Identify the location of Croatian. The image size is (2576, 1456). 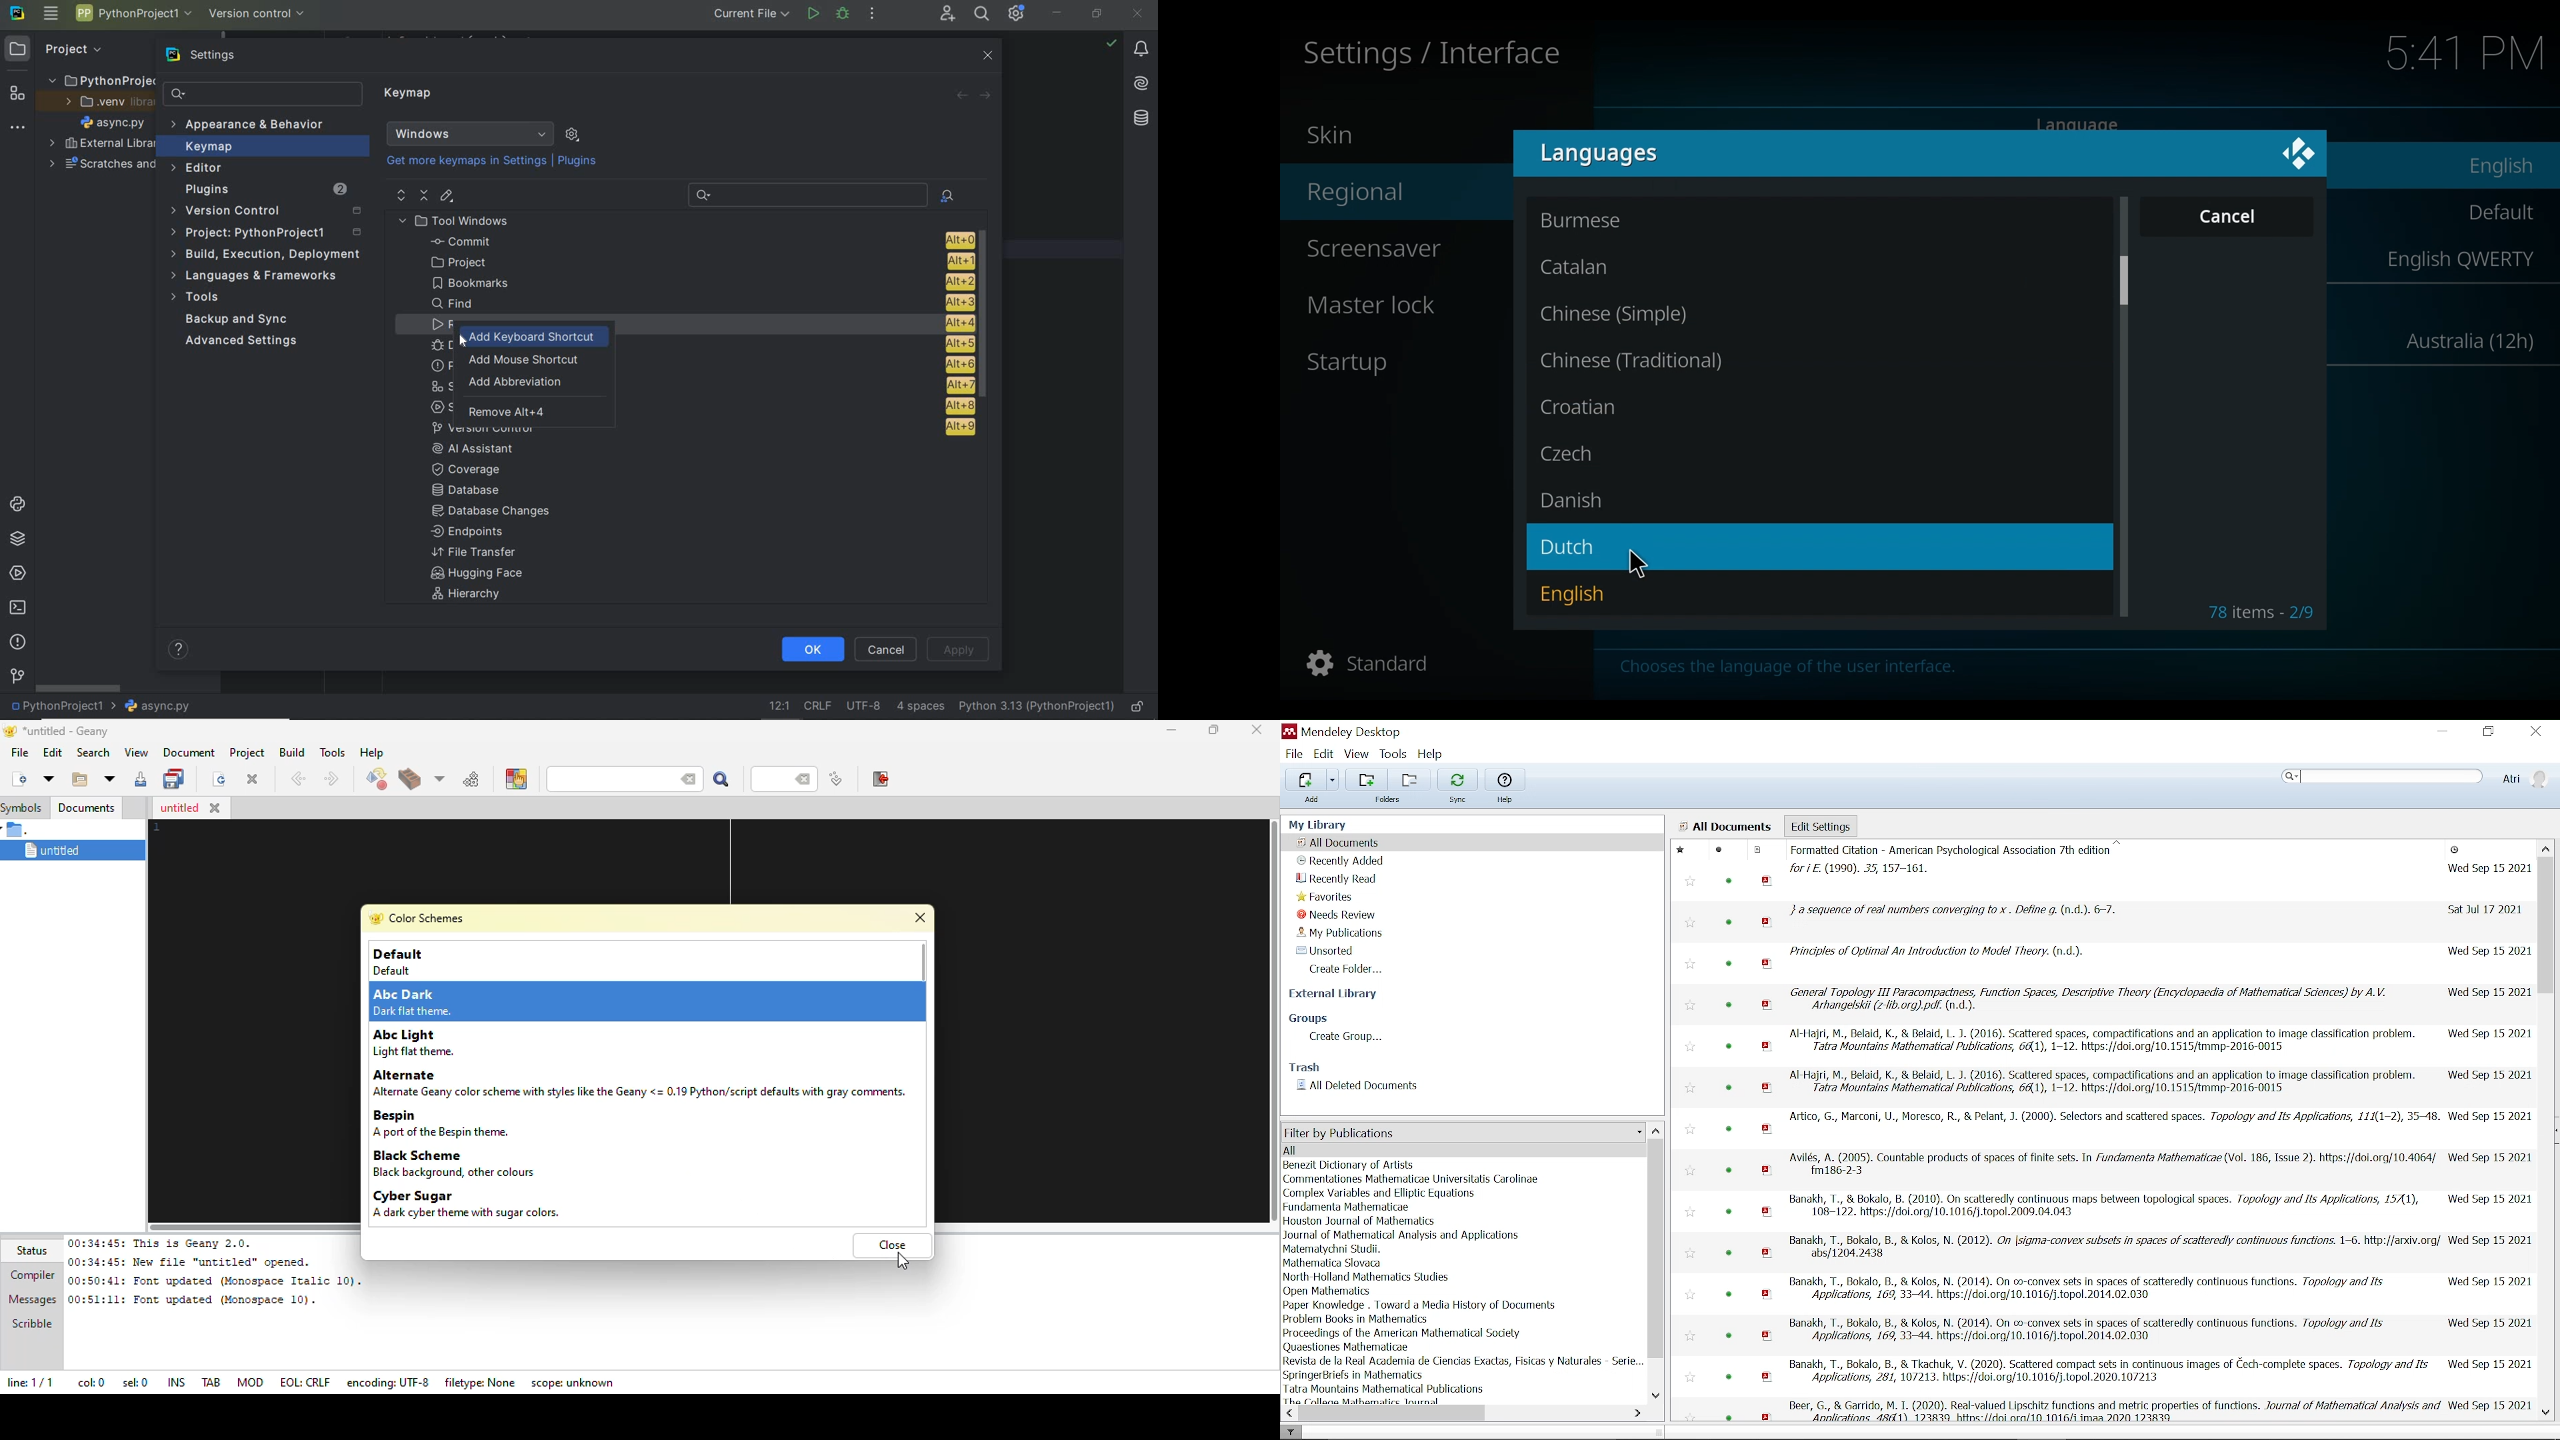
(1583, 406).